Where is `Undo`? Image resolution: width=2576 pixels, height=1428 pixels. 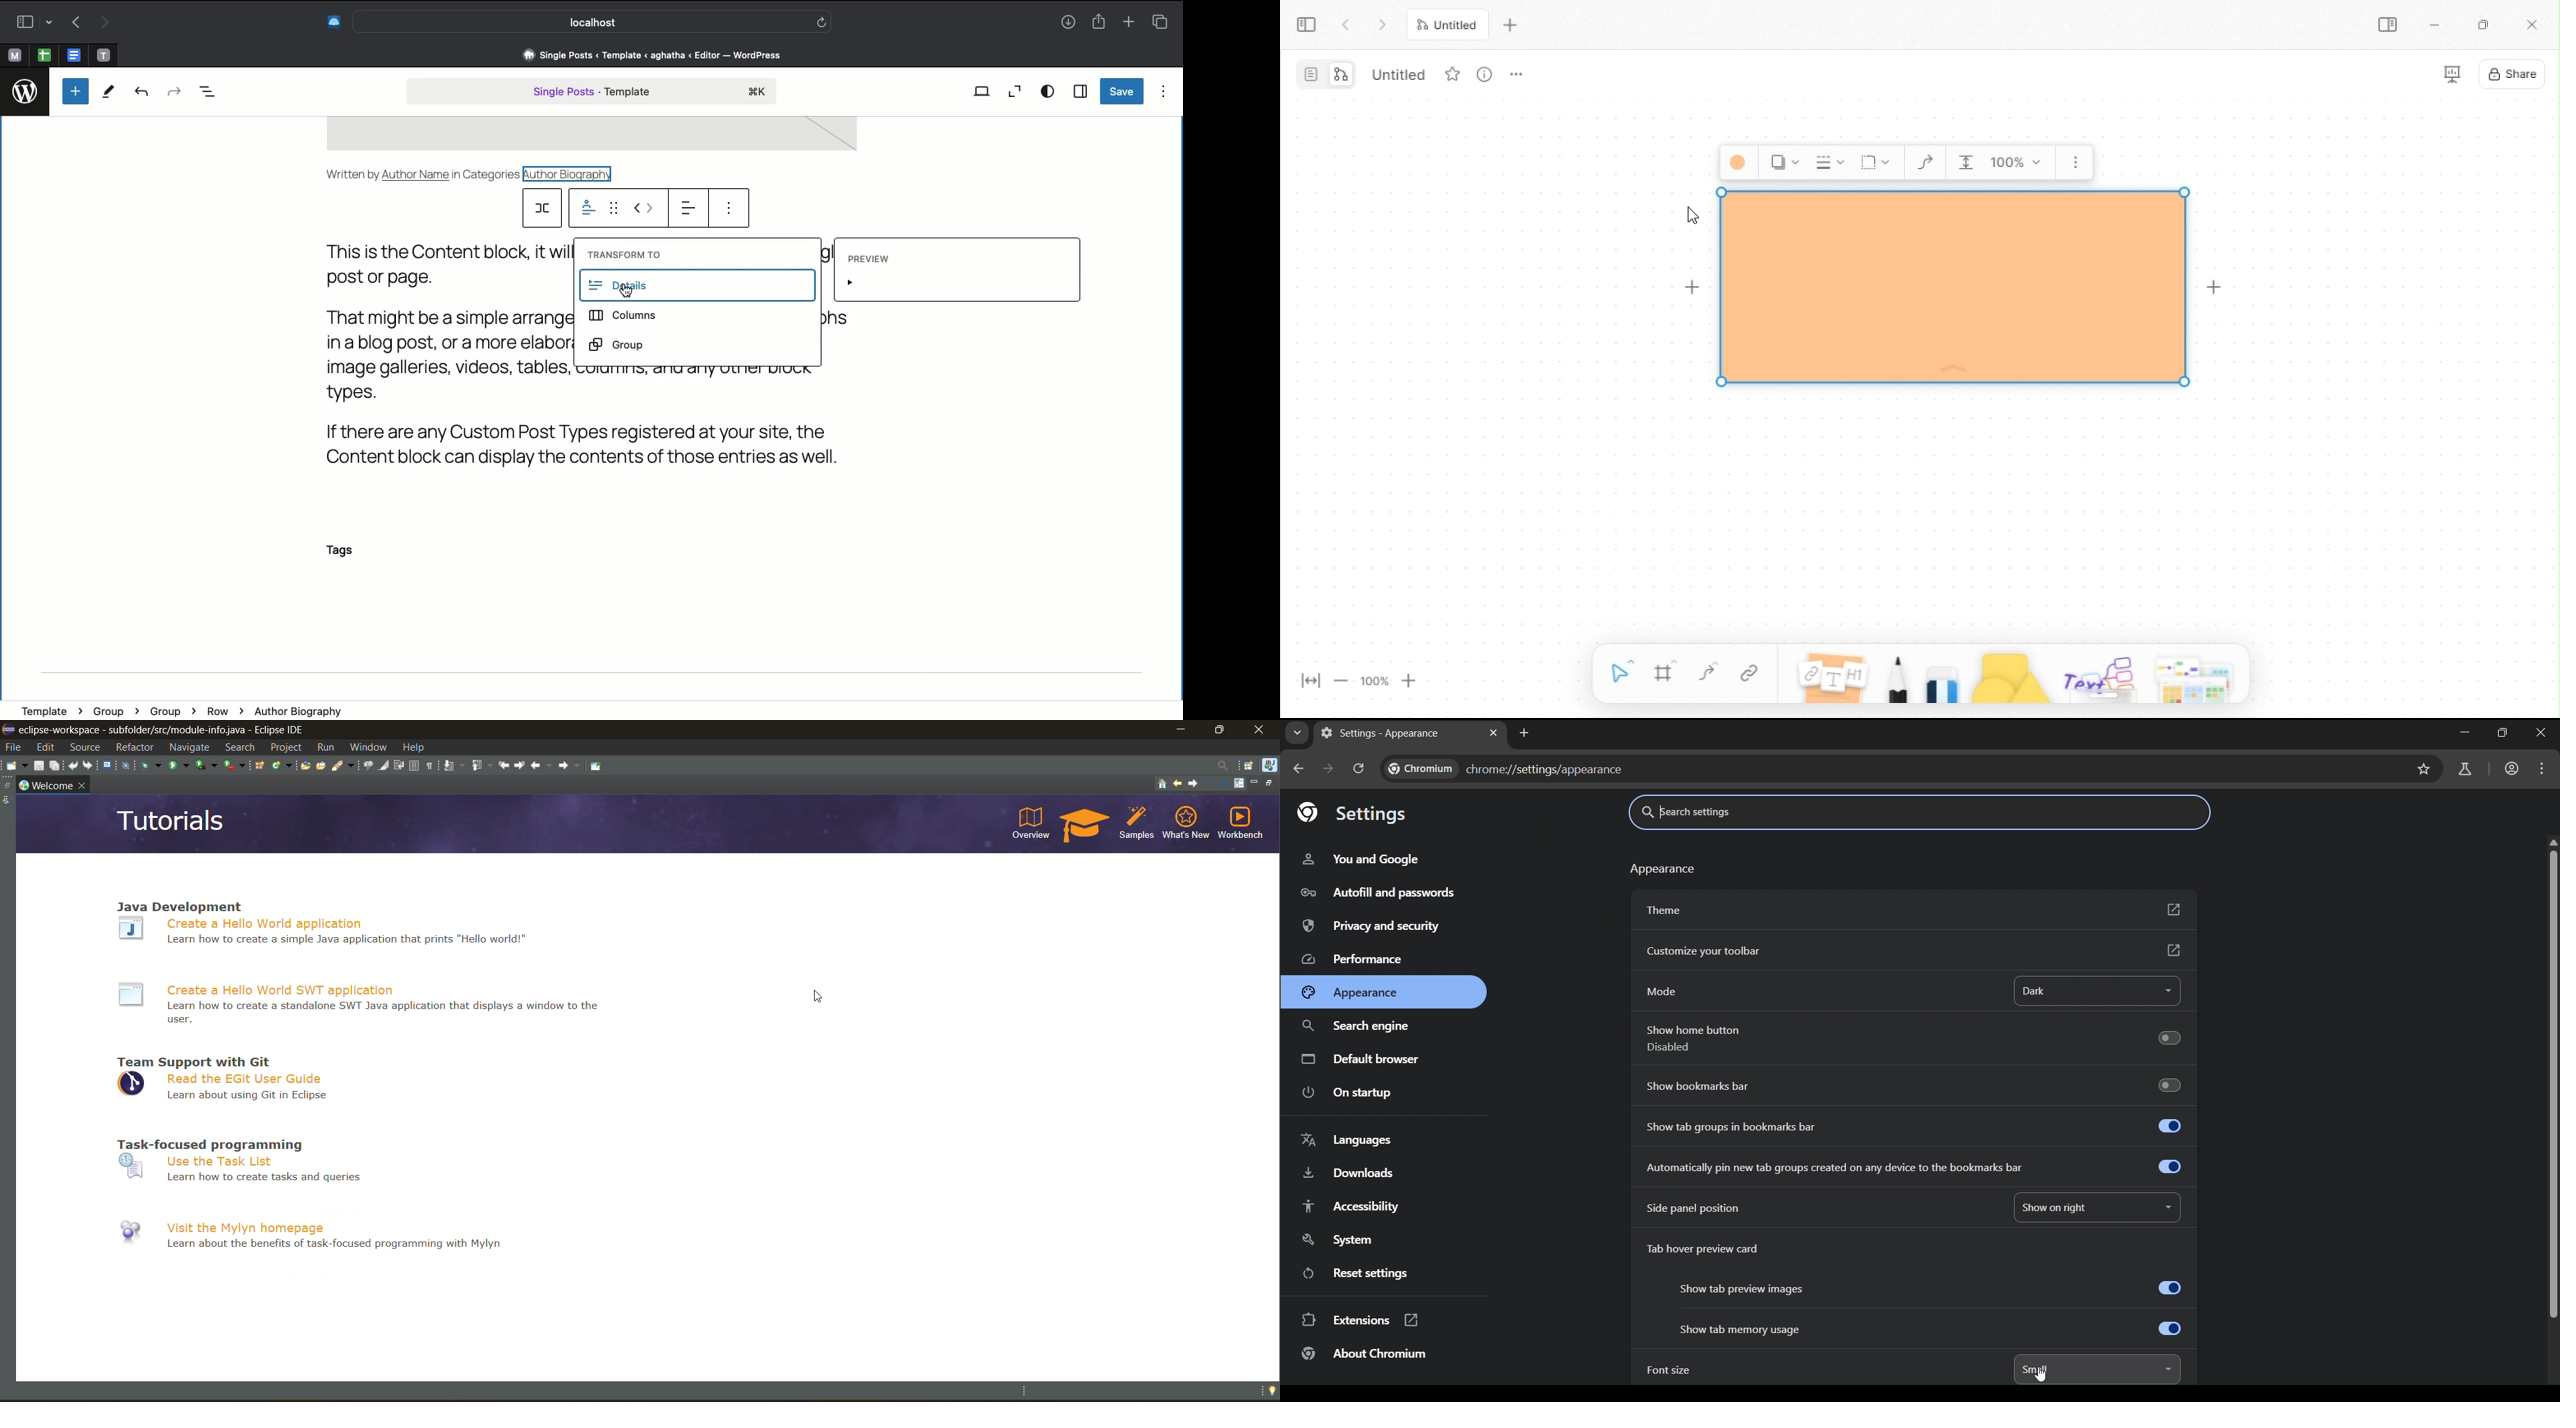
Undo is located at coordinates (141, 93).